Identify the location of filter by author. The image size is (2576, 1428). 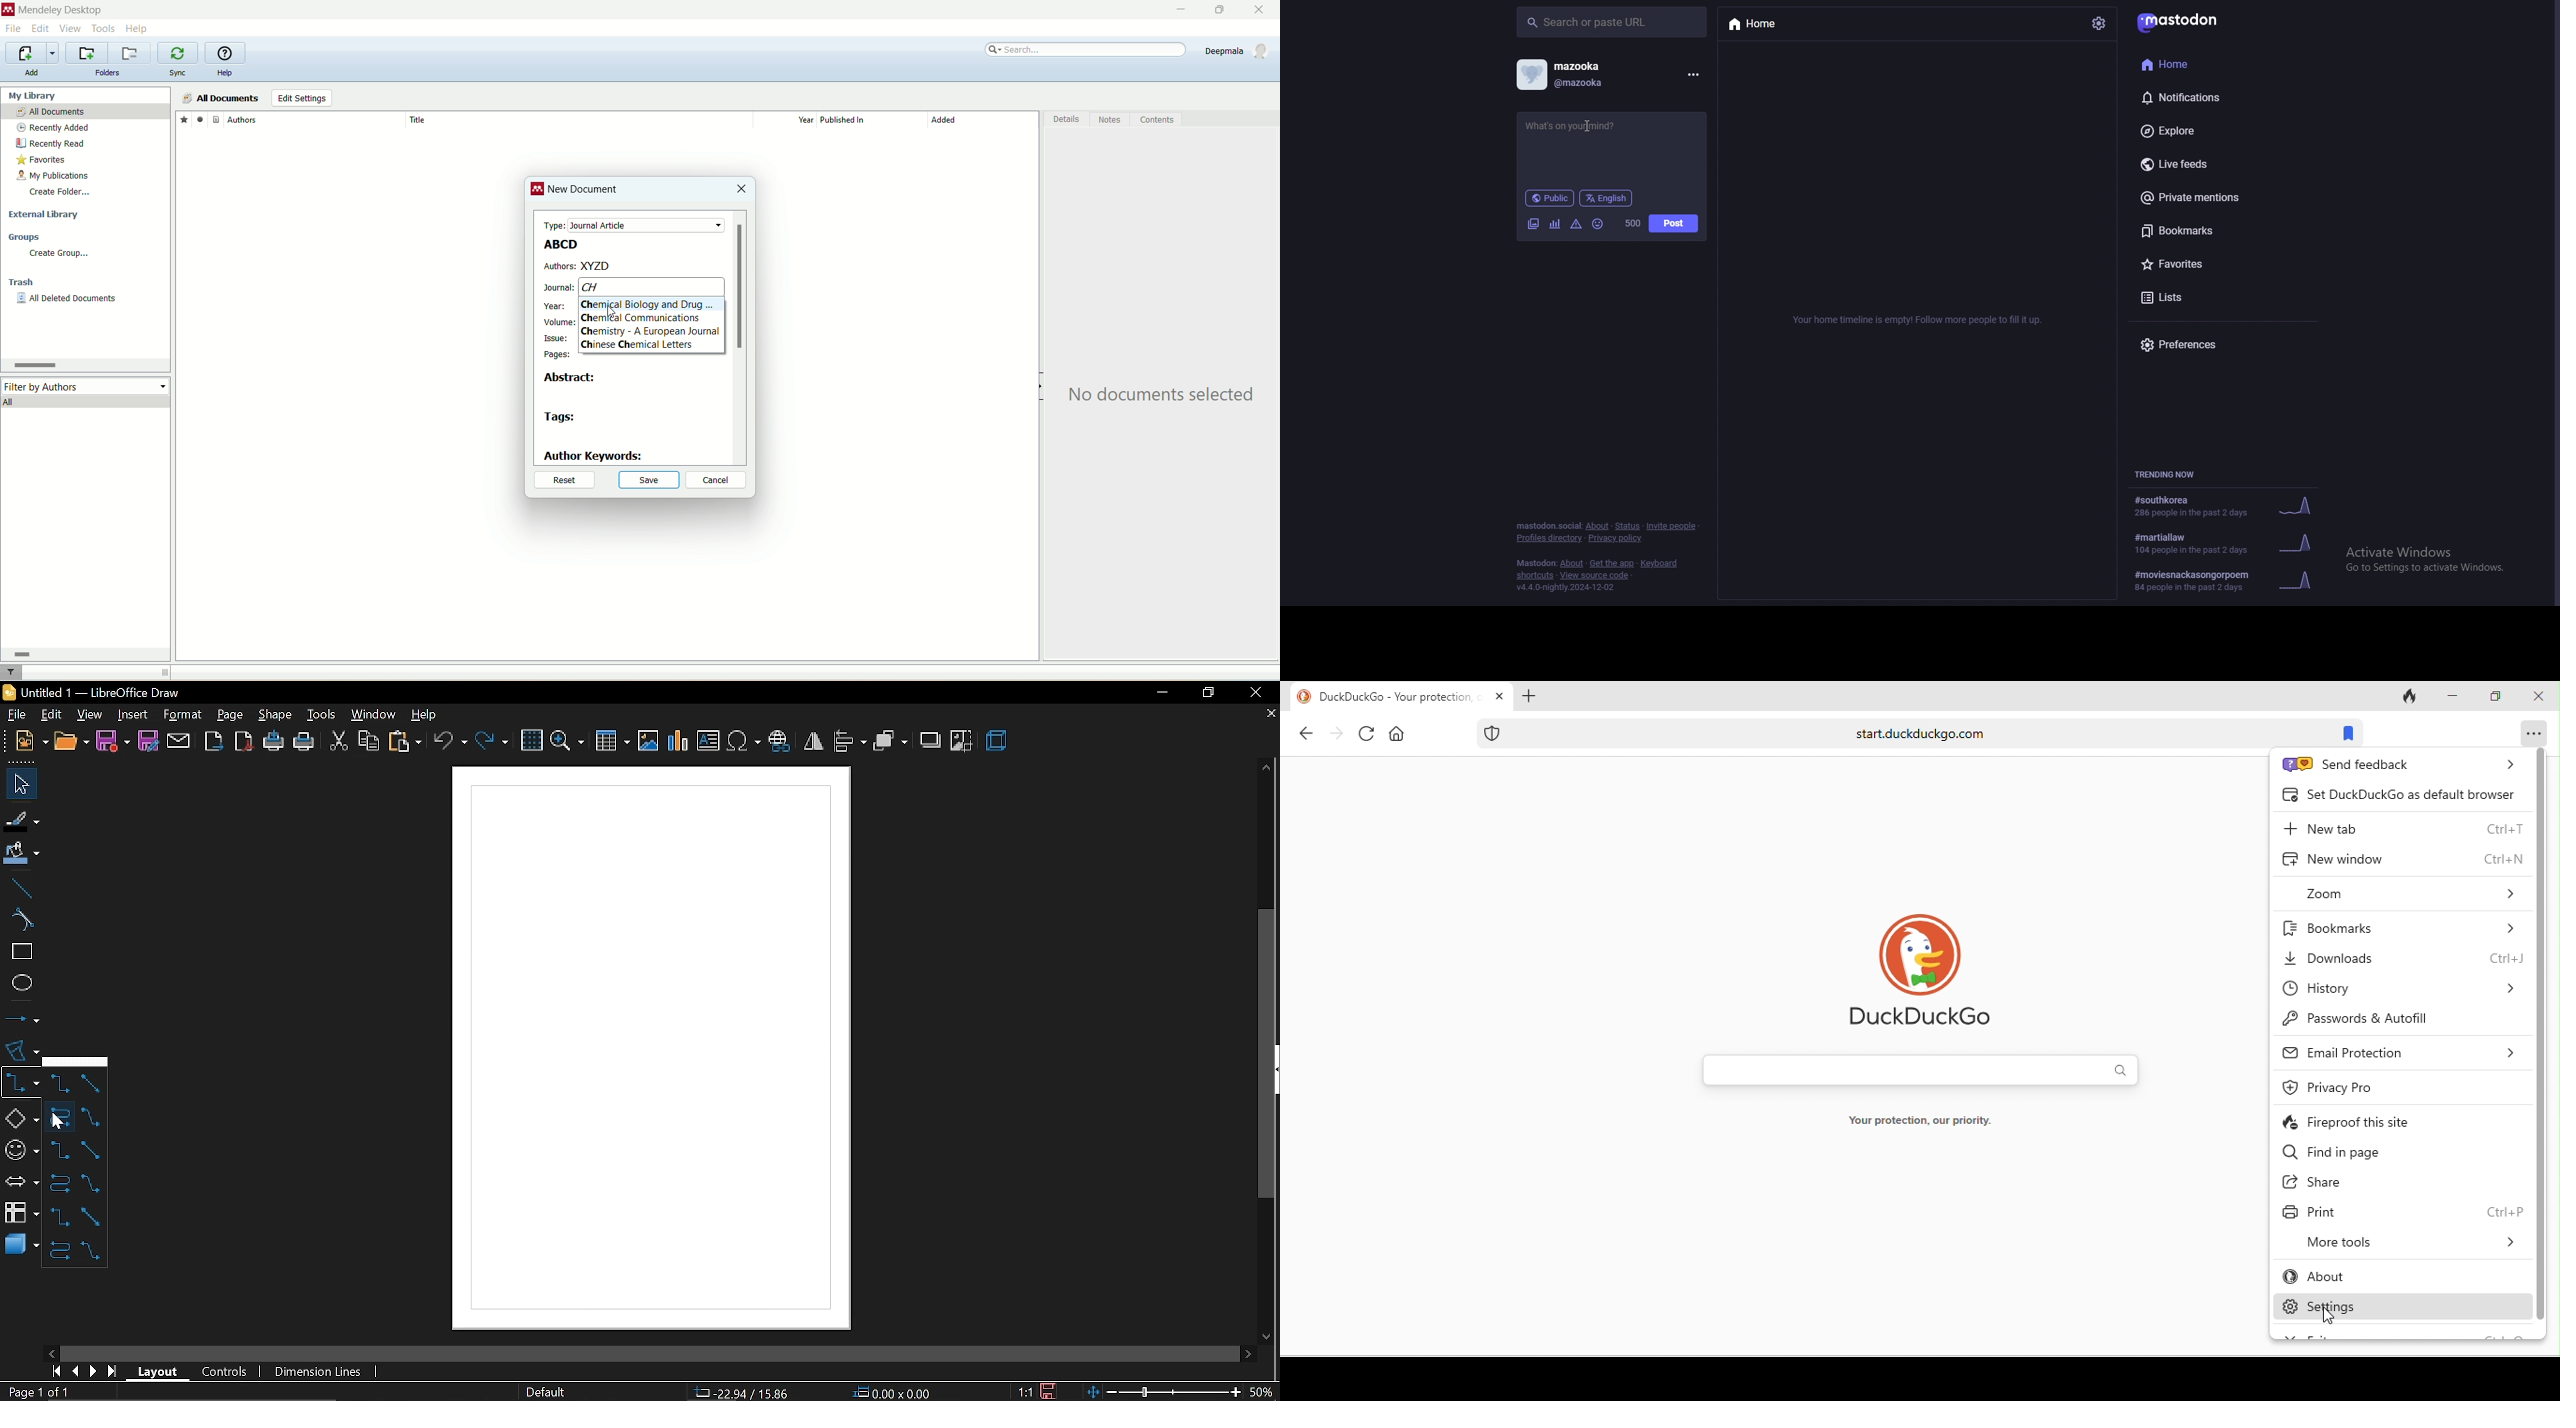
(87, 385).